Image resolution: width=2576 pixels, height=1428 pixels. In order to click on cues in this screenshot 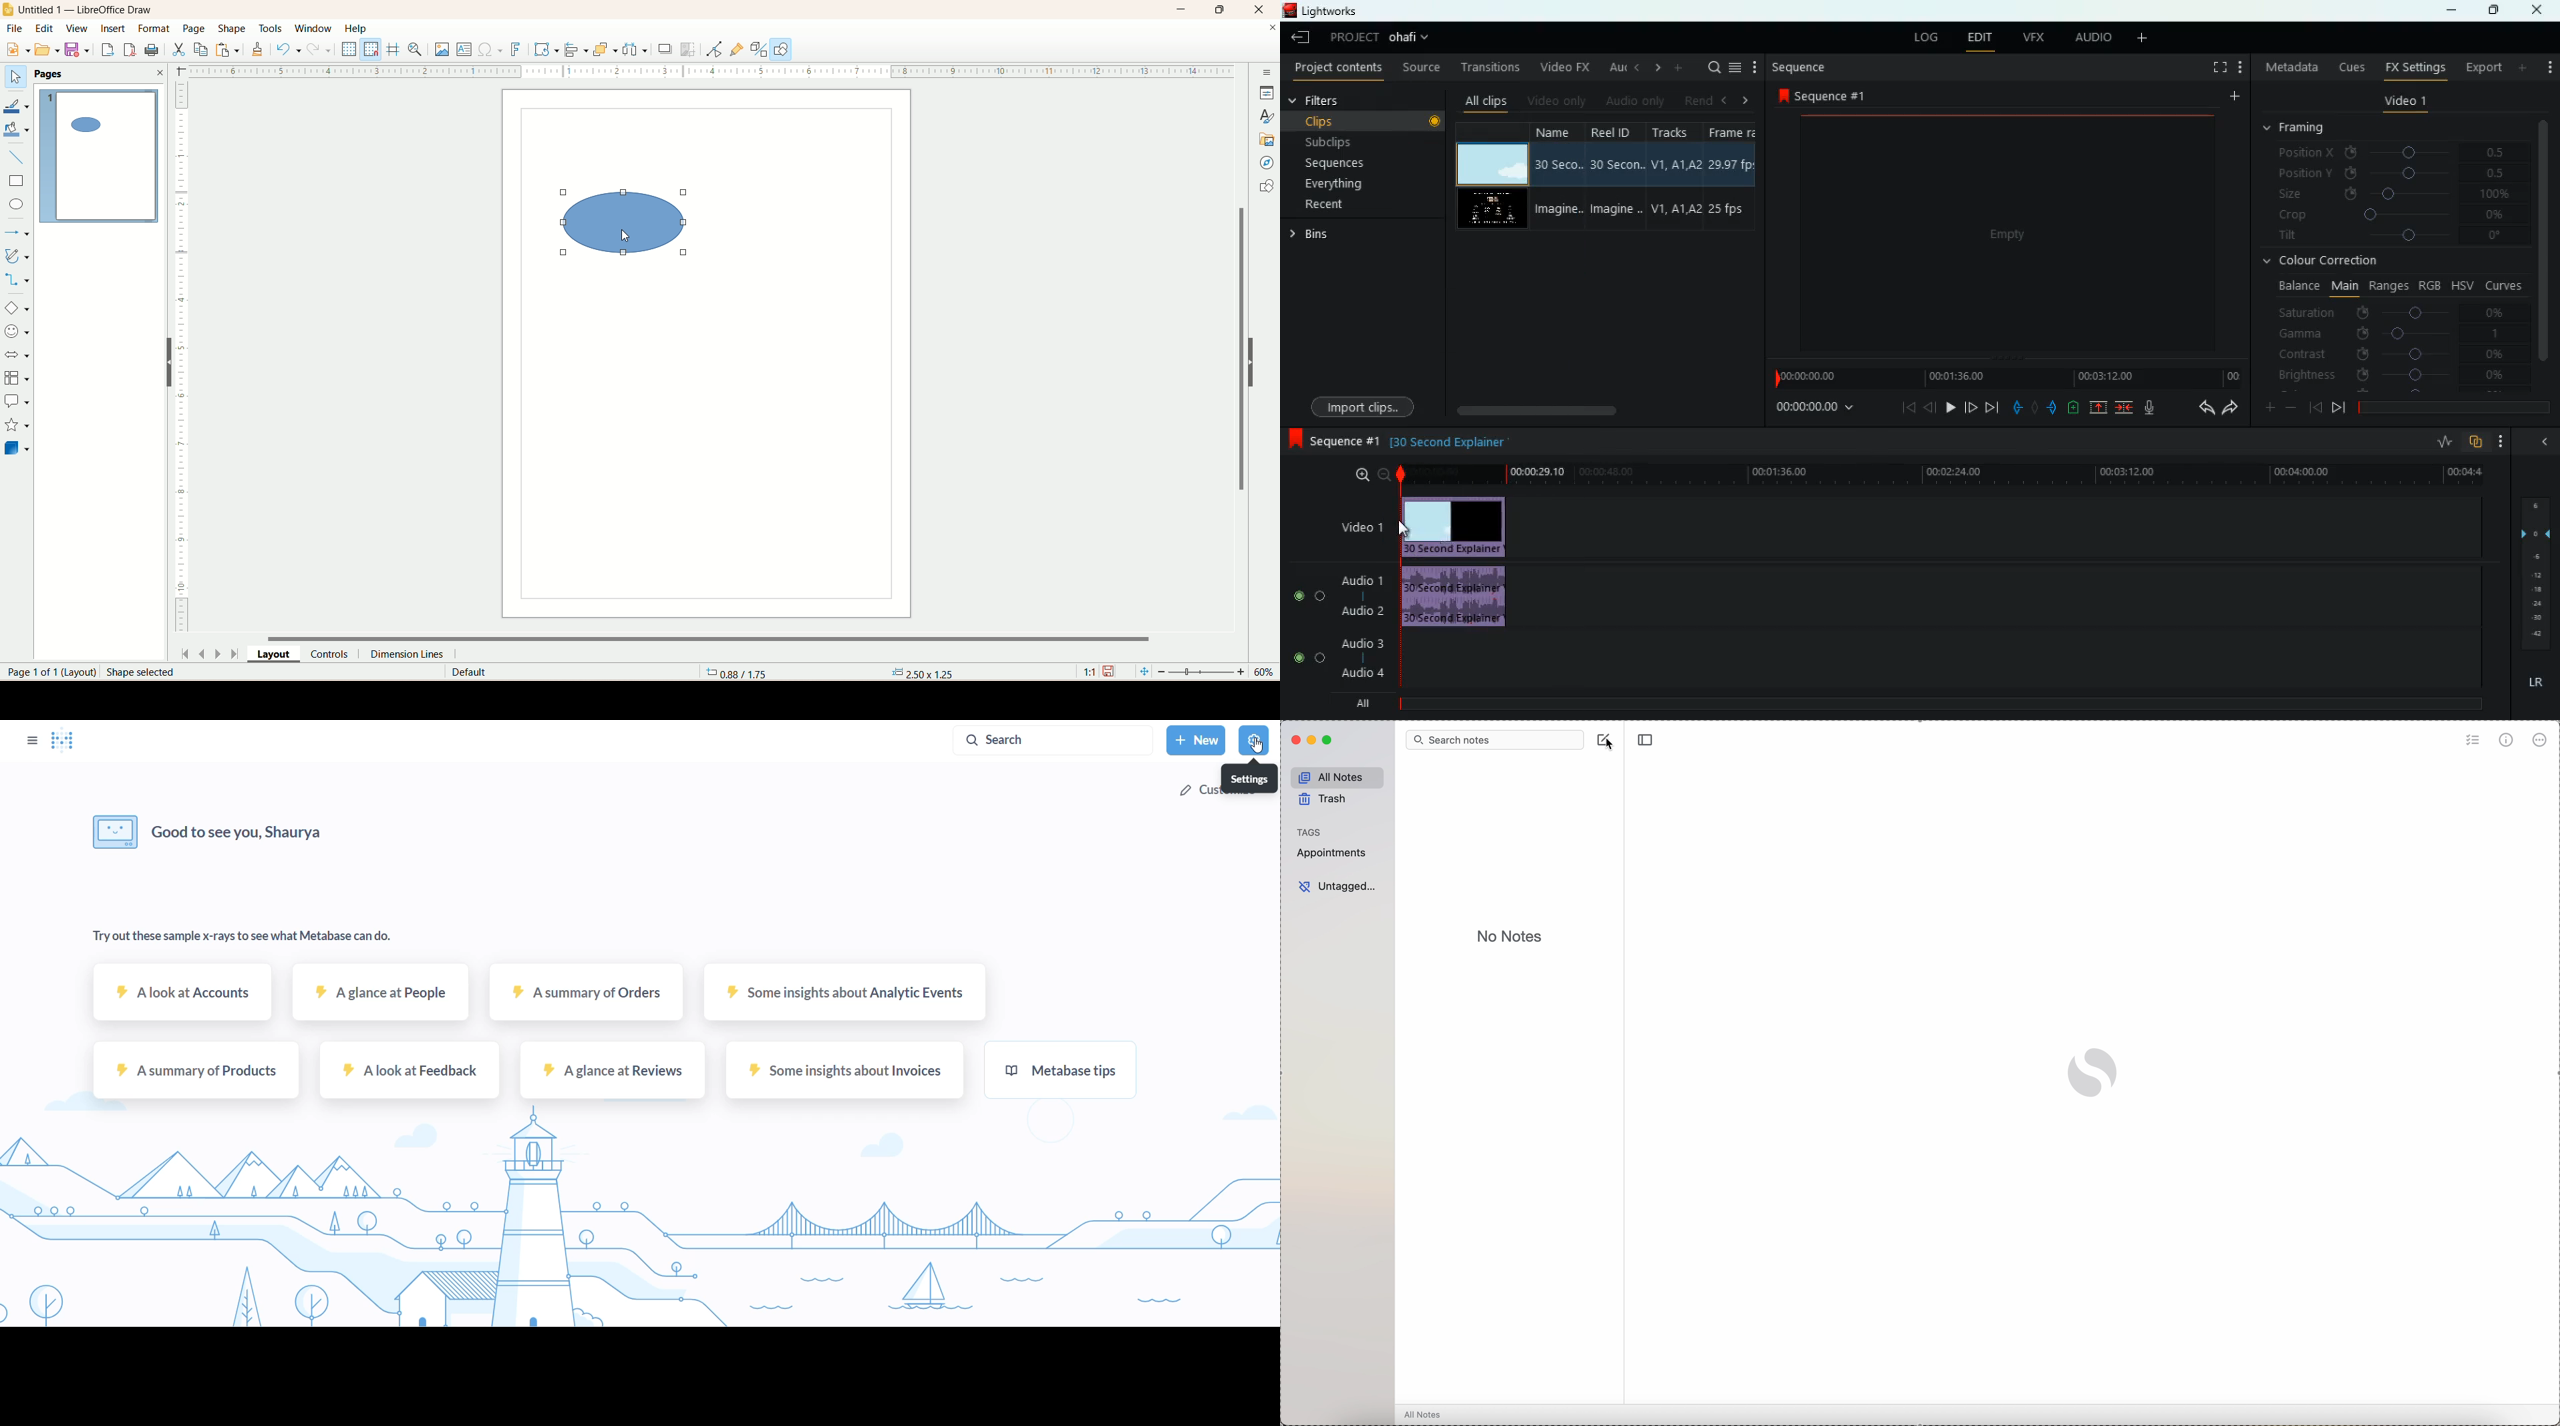, I will do `click(2347, 66)`.